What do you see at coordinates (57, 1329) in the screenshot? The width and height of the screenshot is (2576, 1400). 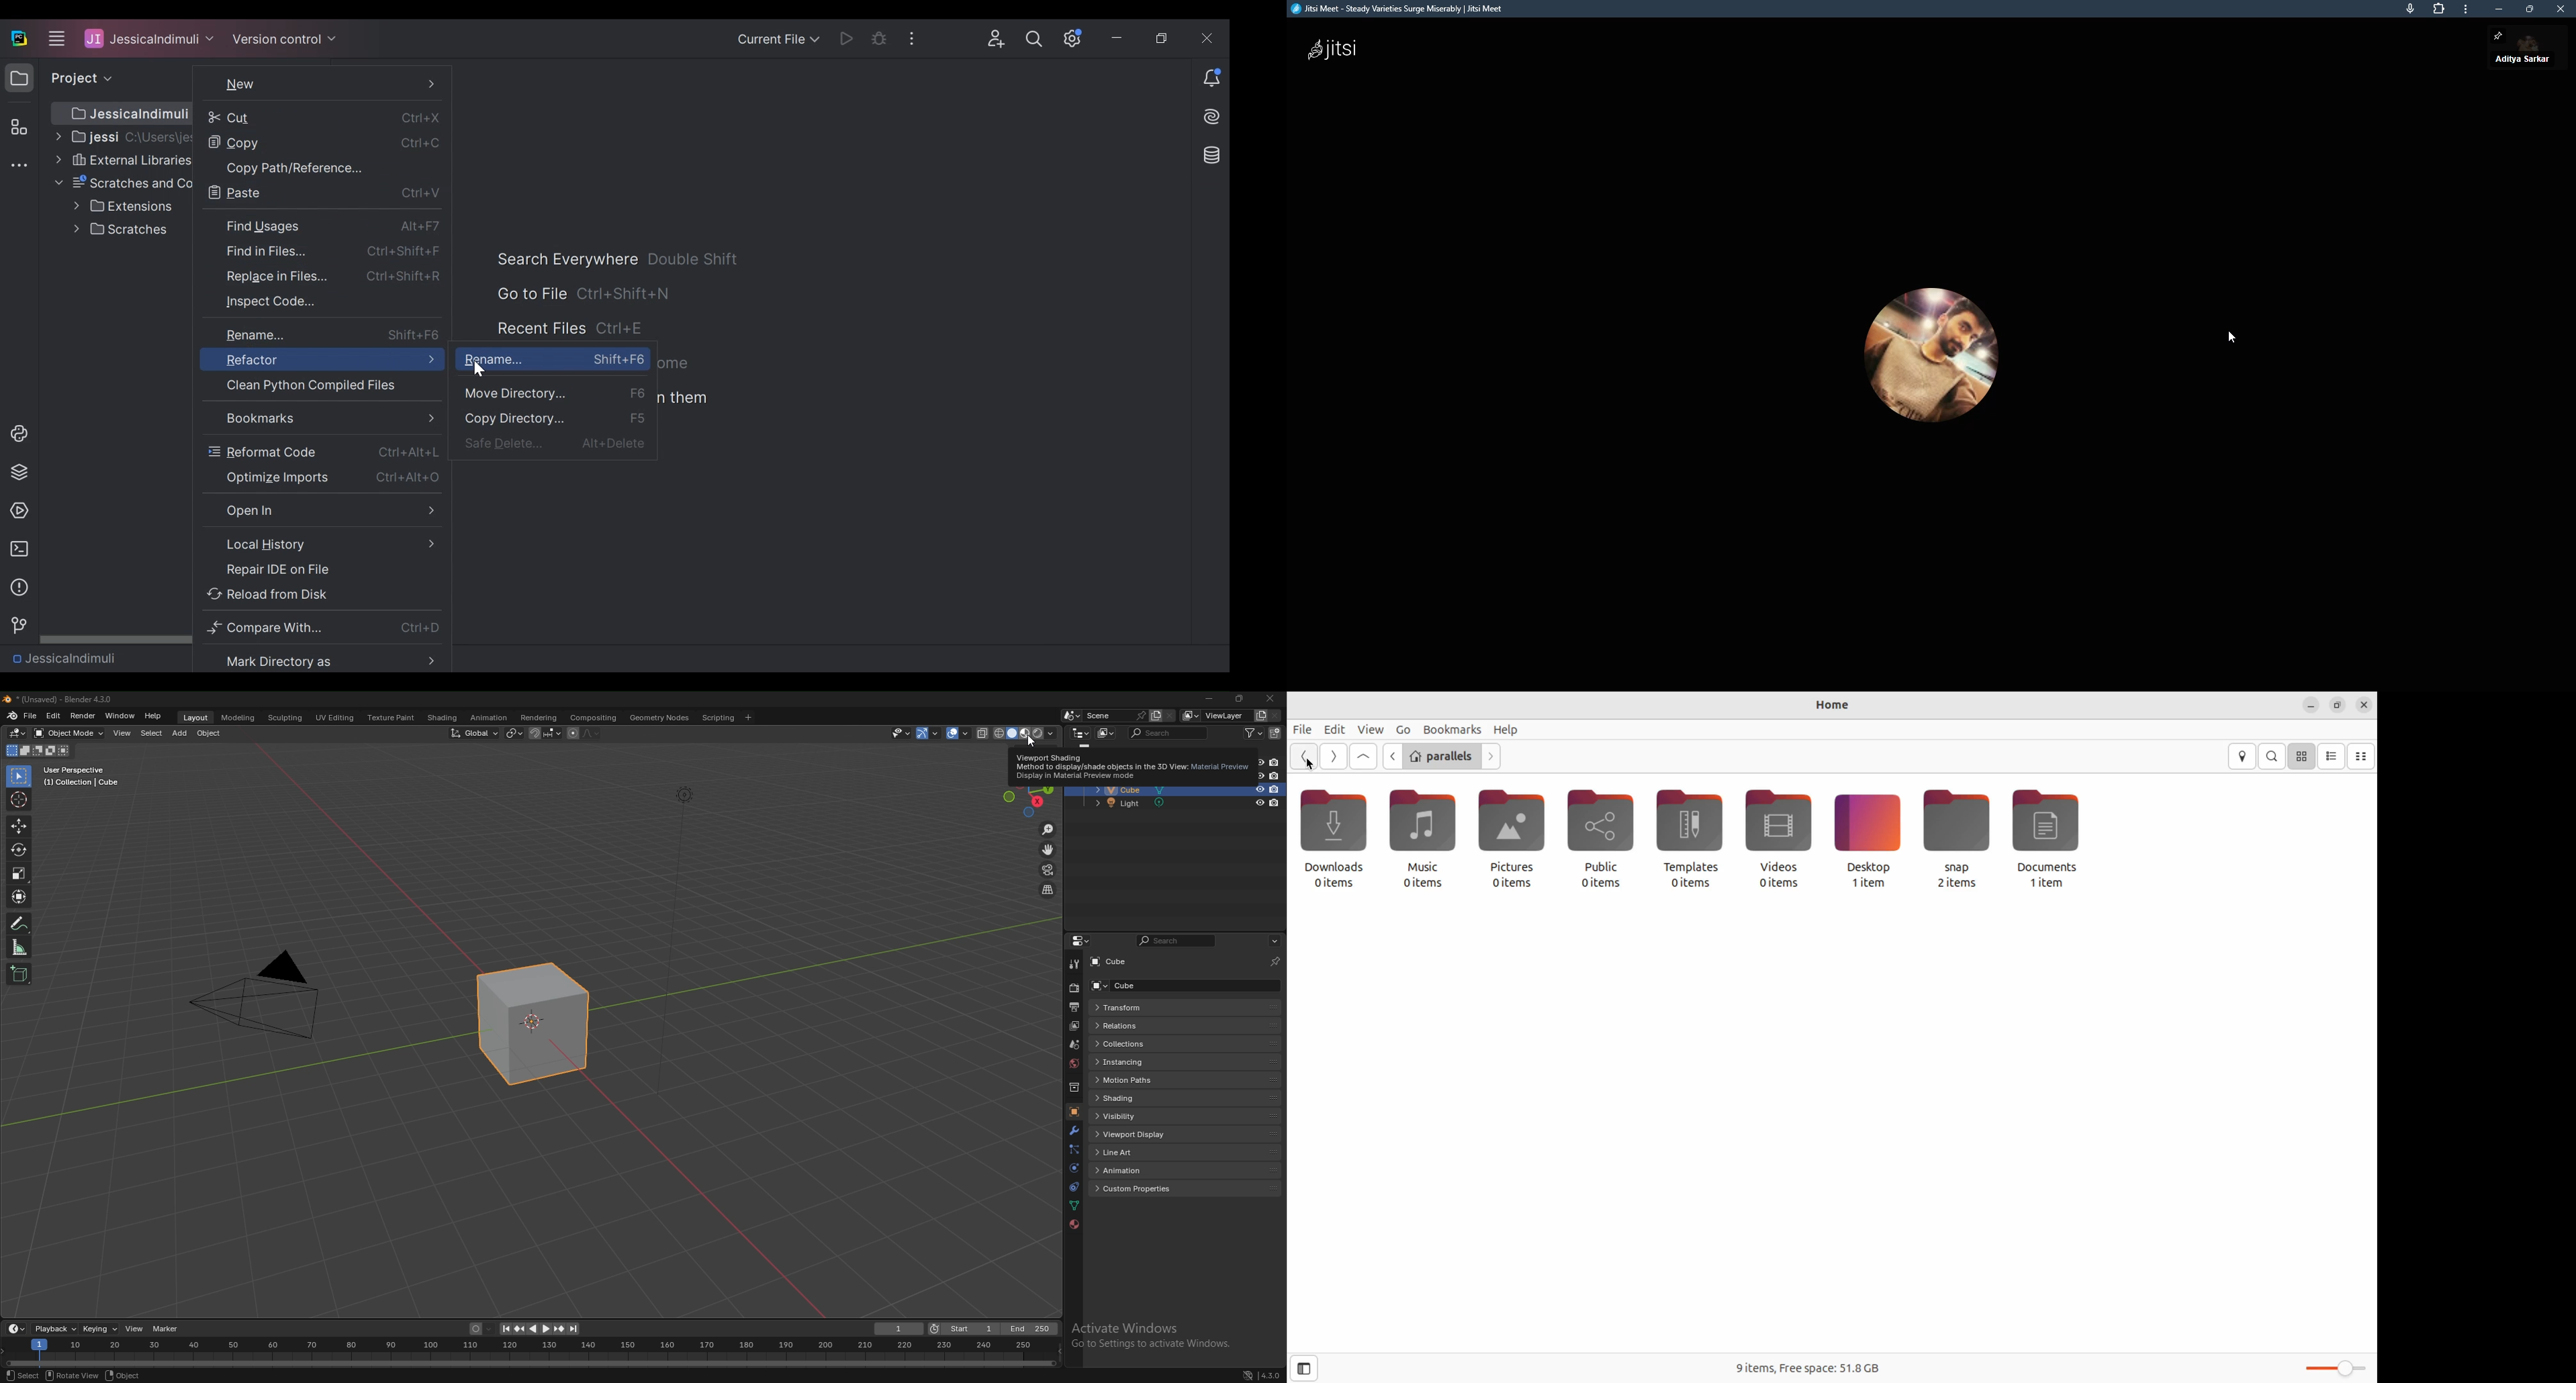 I see `playback` at bounding box center [57, 1329].